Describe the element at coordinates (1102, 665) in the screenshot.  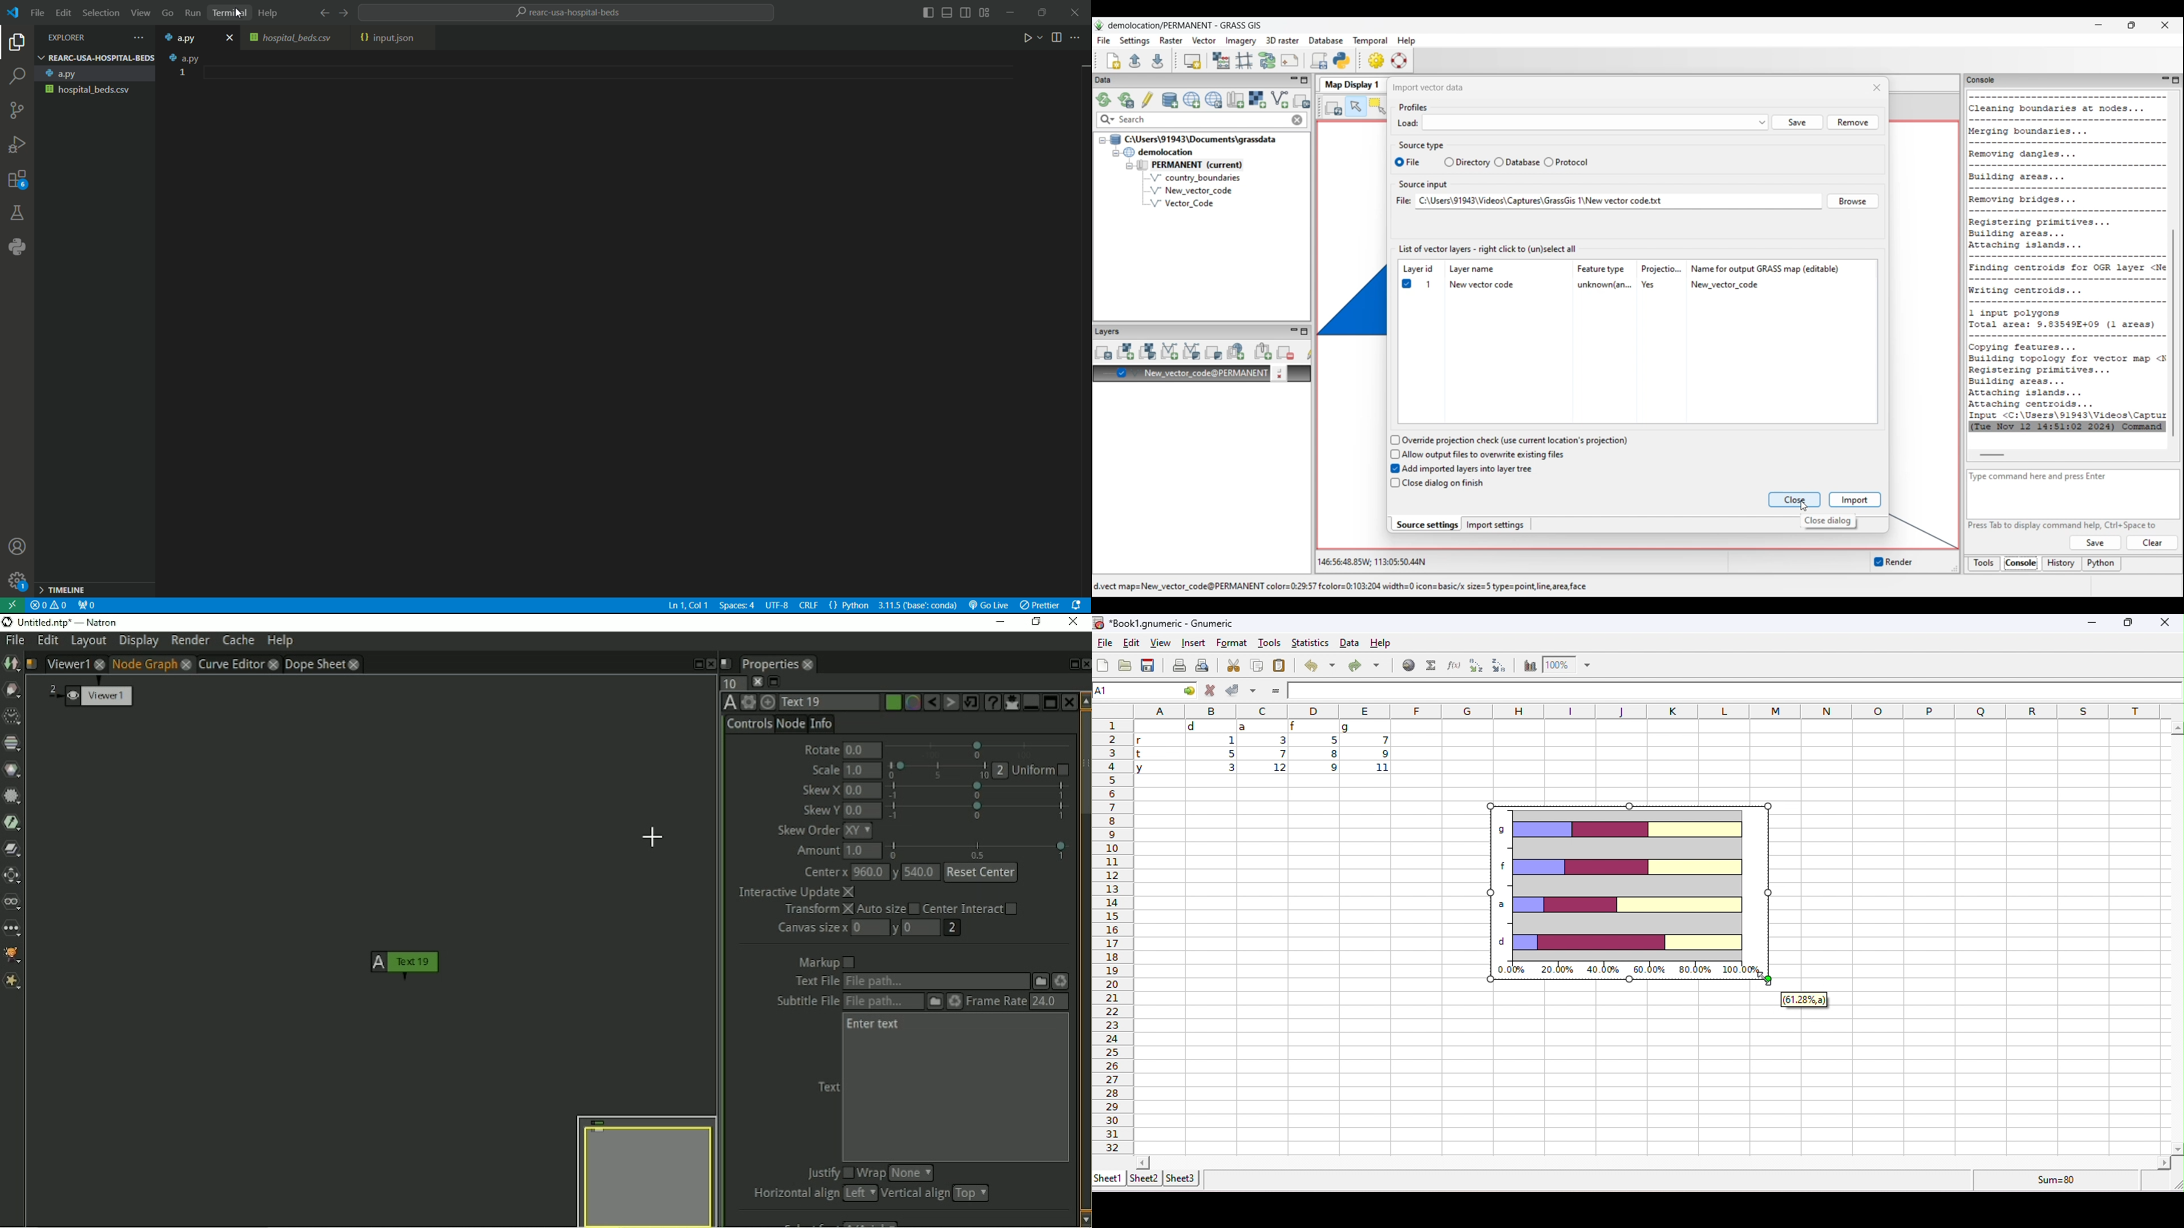
I see `new` at that location.